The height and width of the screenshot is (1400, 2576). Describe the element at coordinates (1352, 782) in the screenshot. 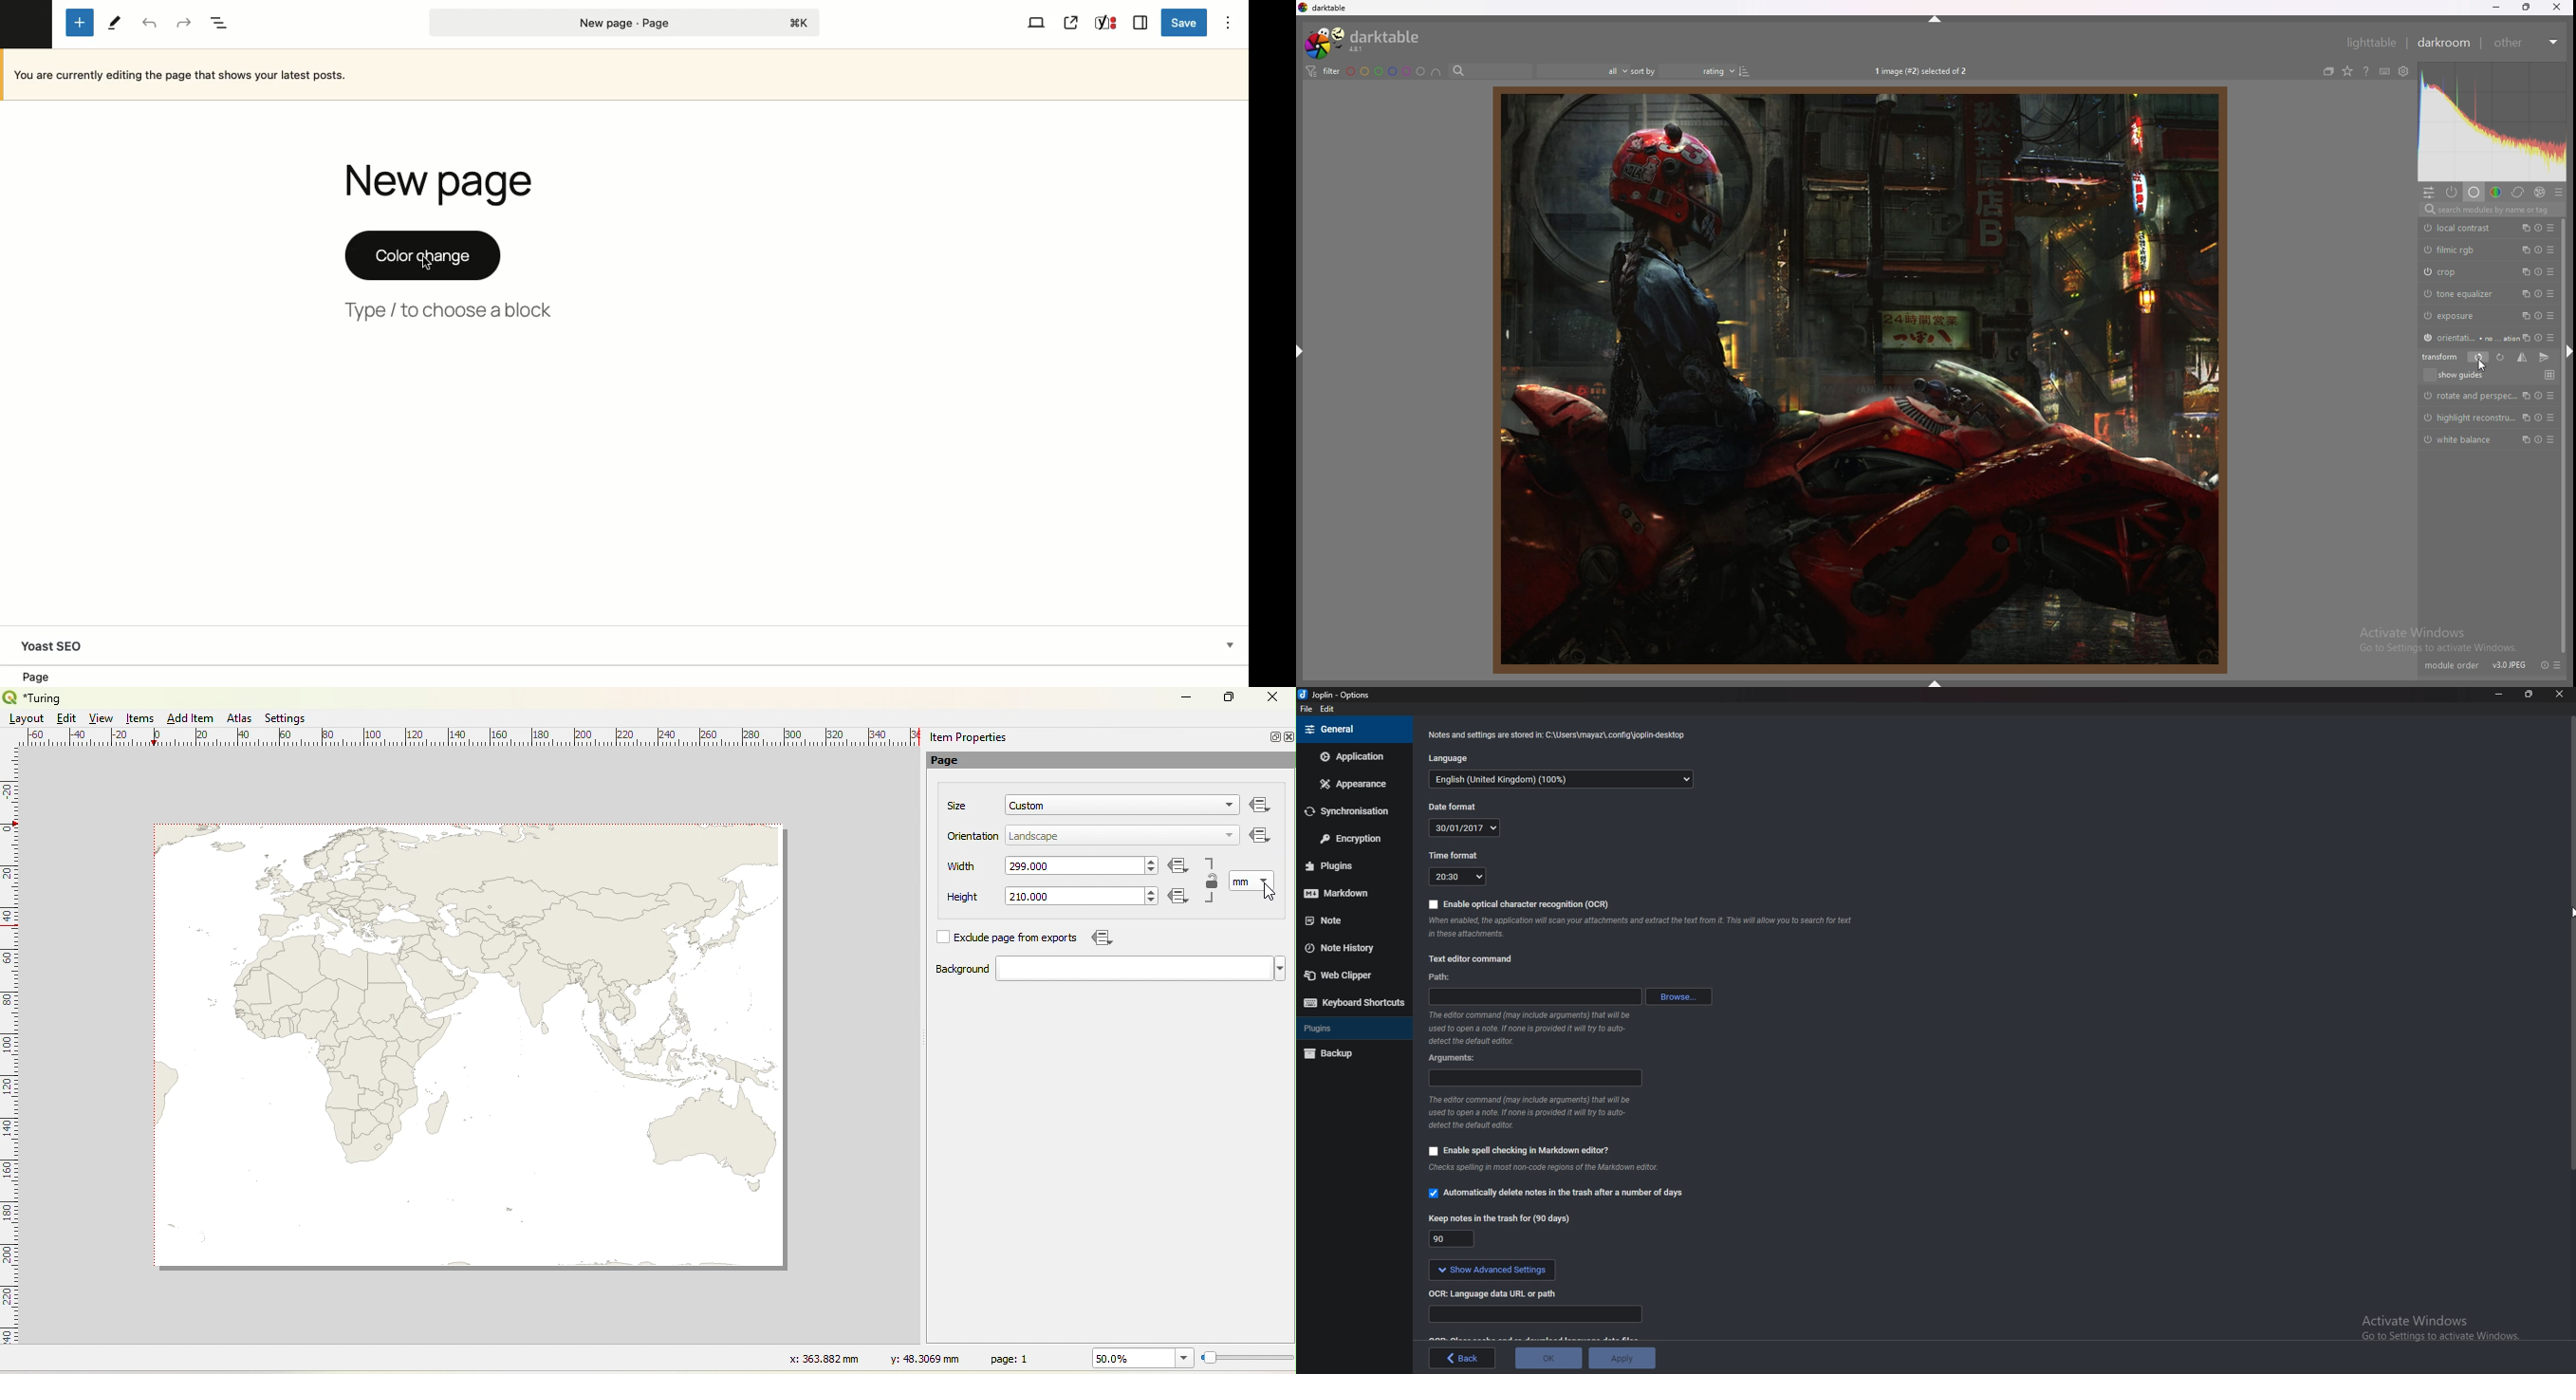

I see `Appearance` at that location.